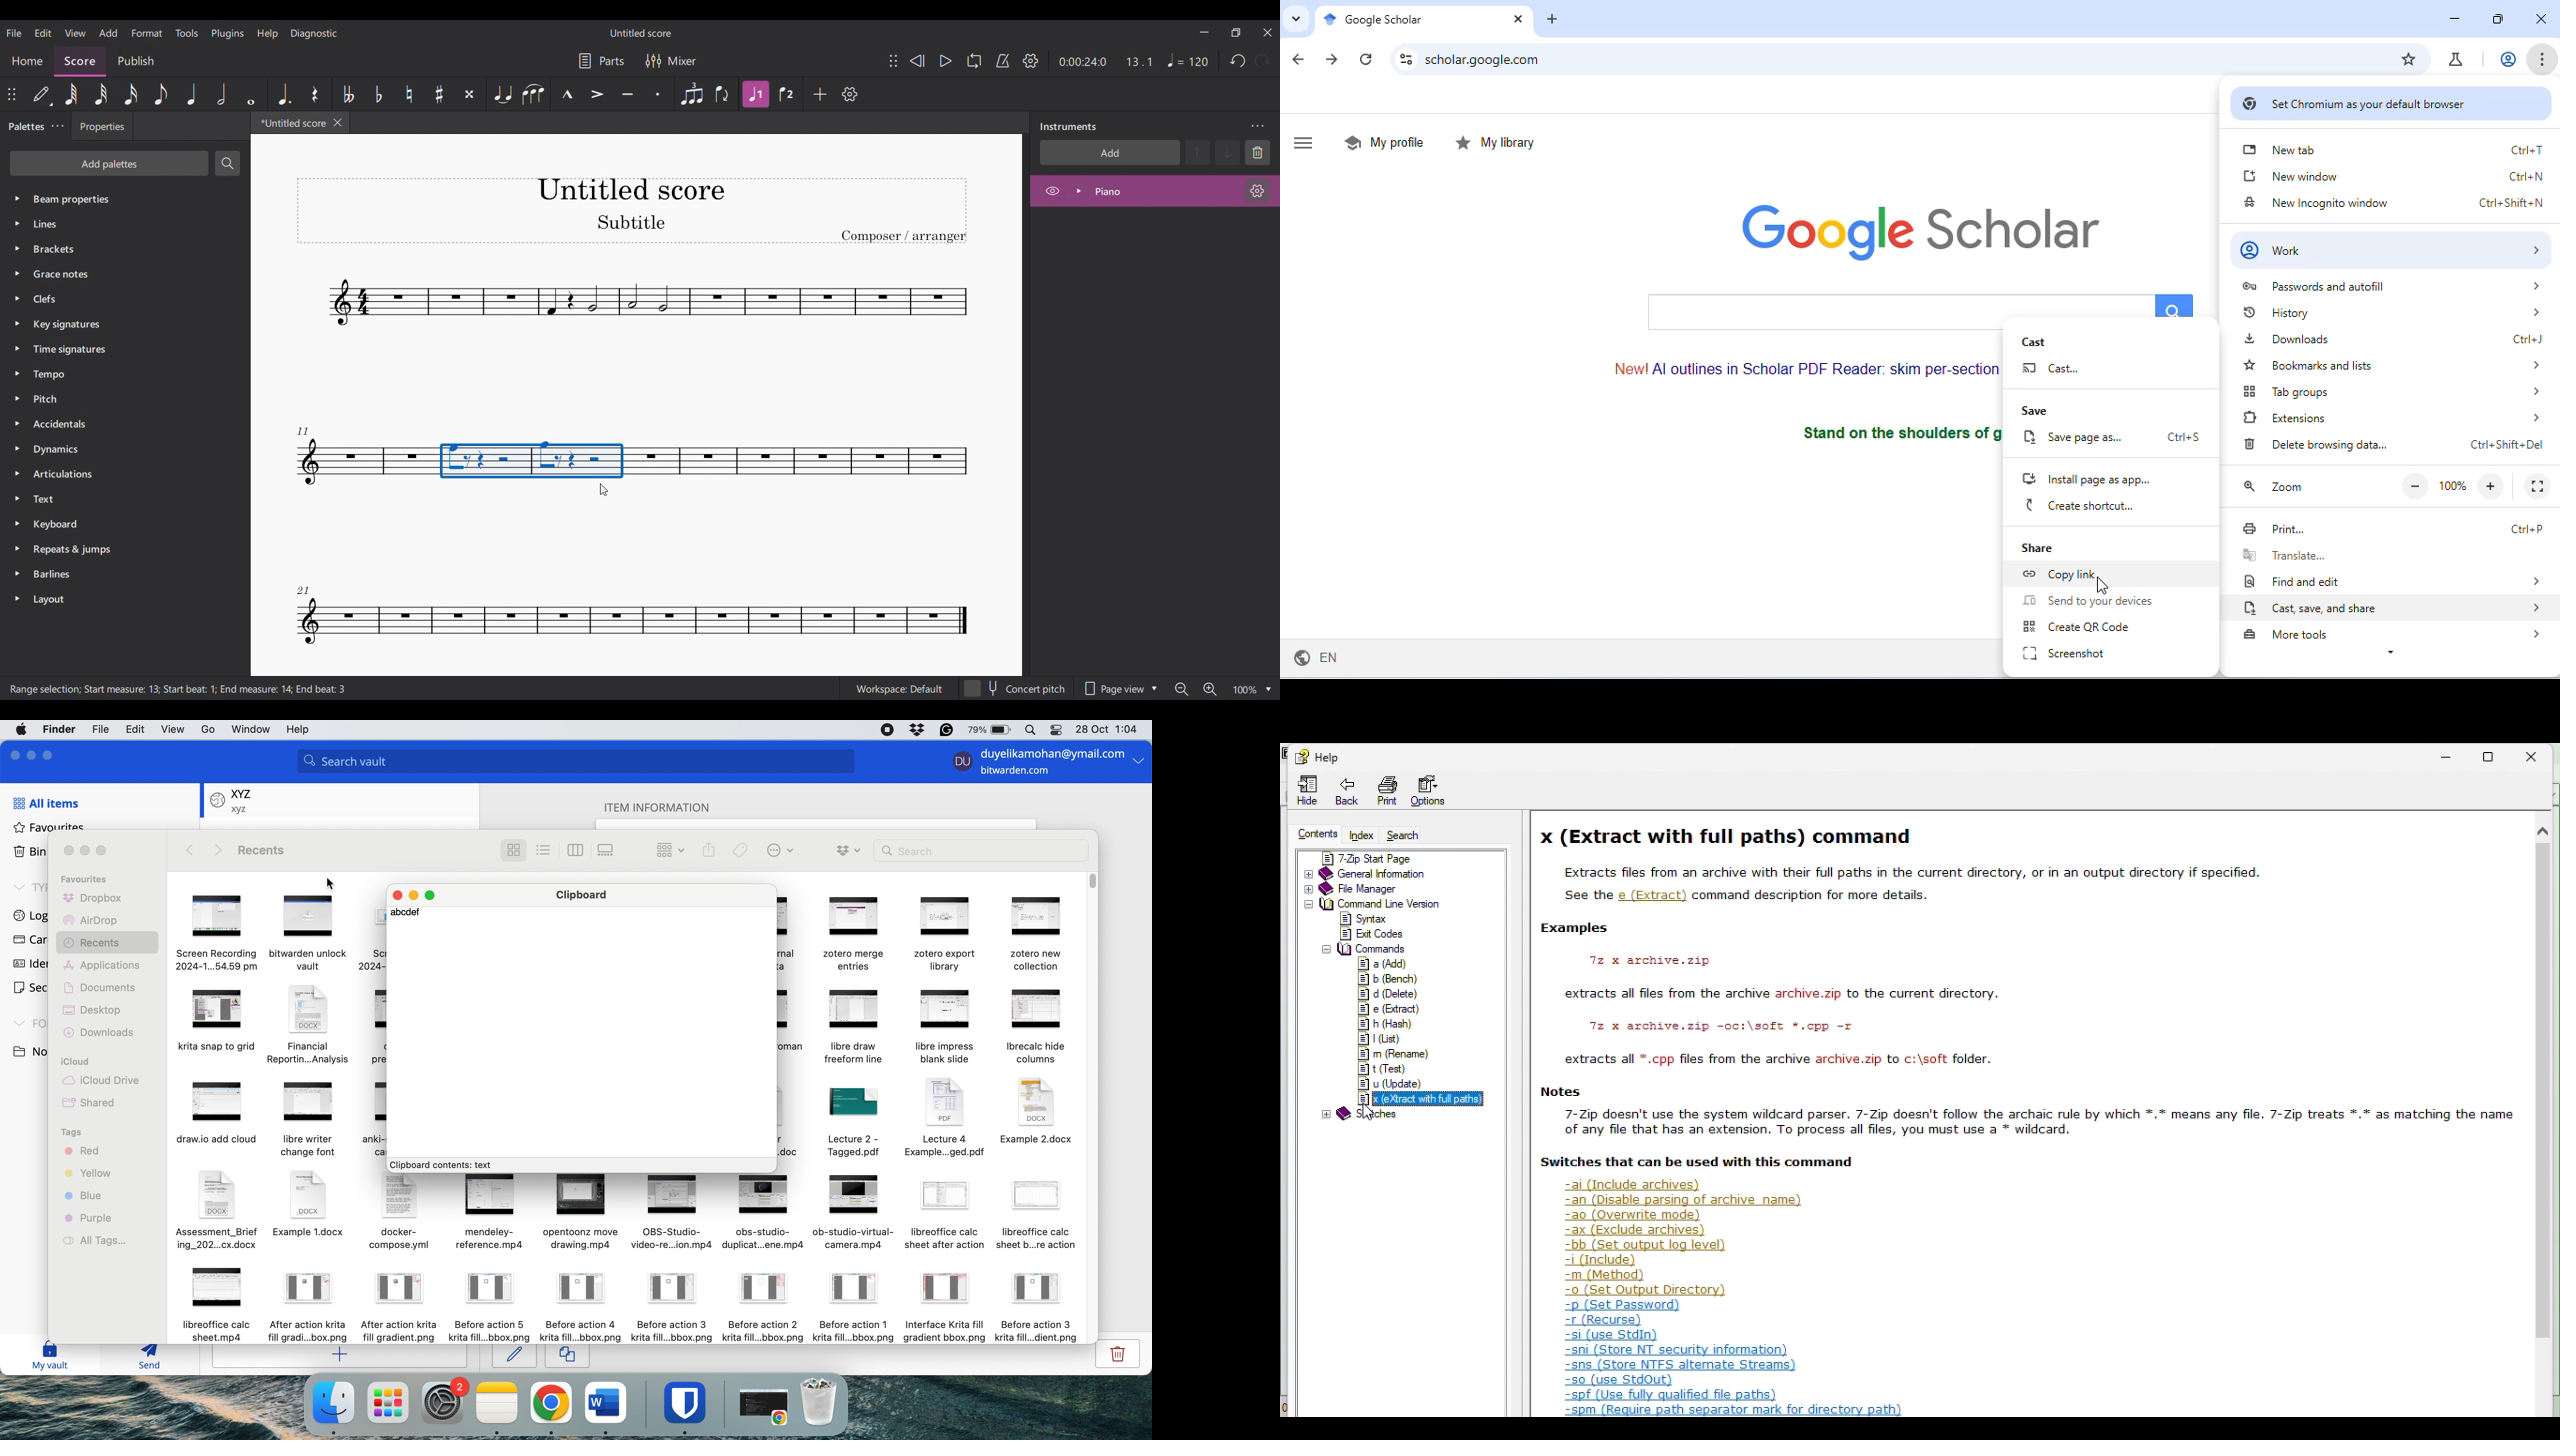 This screenshot has width=2576, height=1456. Describe the element at coordinates (12, 754) in the screenshot. I see `close` at that location.